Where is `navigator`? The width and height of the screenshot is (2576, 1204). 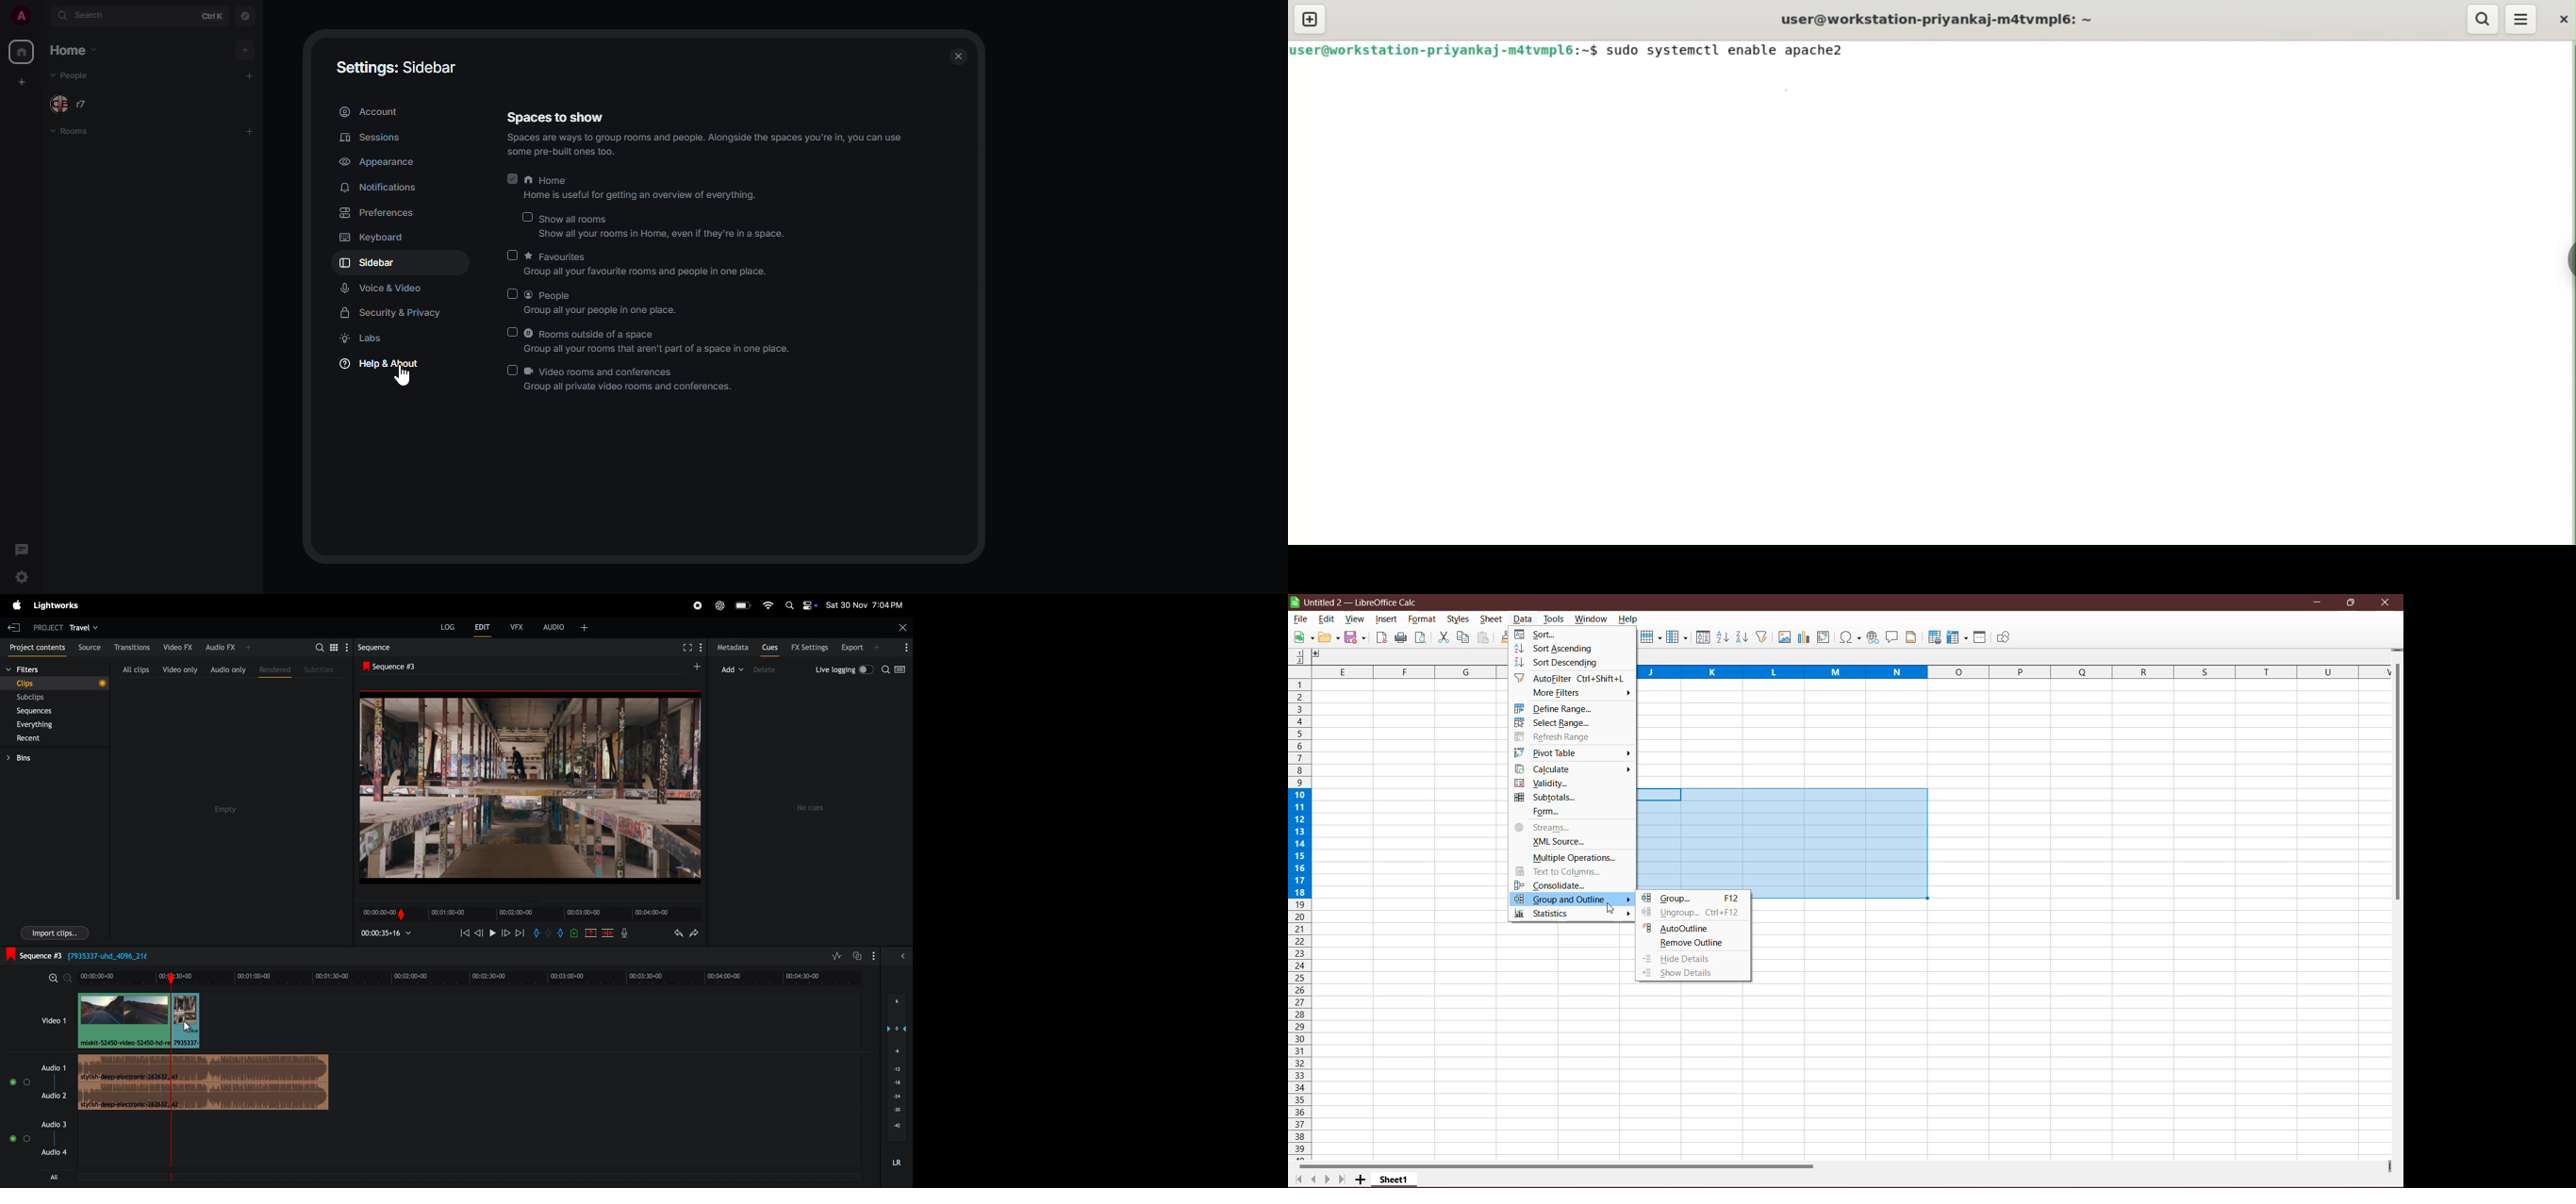 navigator is located at coordinates (244, 13).